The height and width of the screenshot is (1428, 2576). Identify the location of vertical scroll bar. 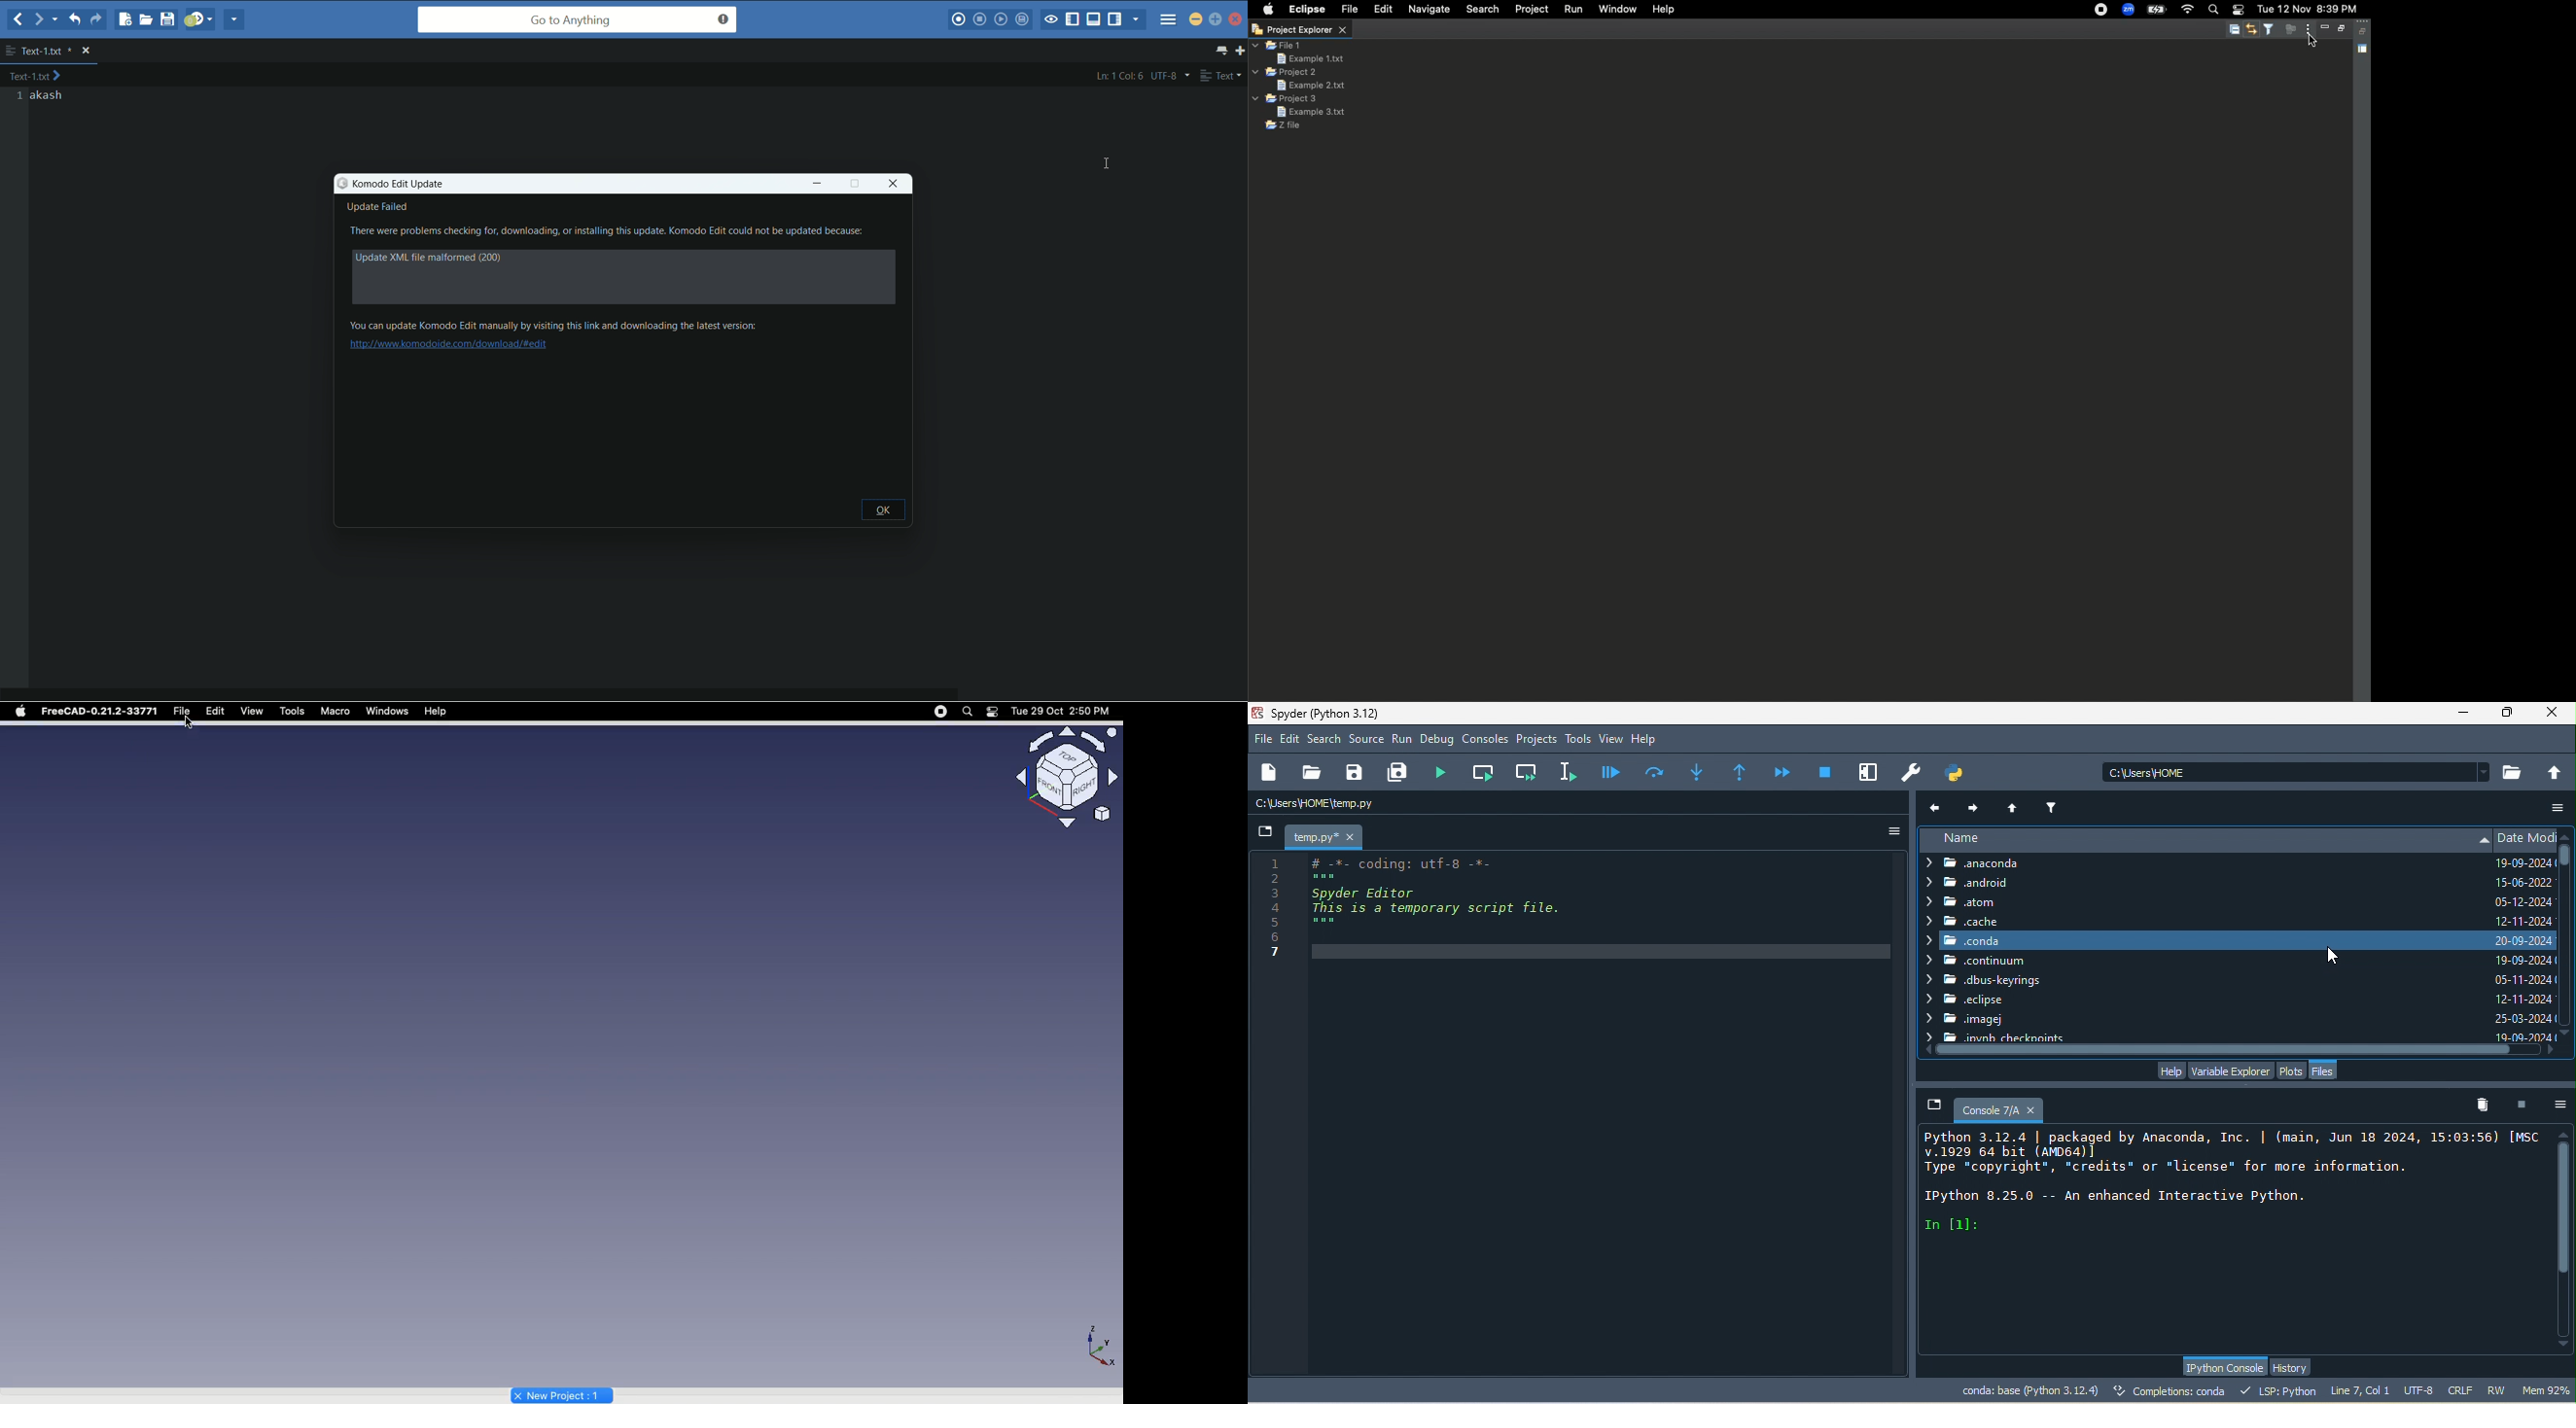
(2567, 870).